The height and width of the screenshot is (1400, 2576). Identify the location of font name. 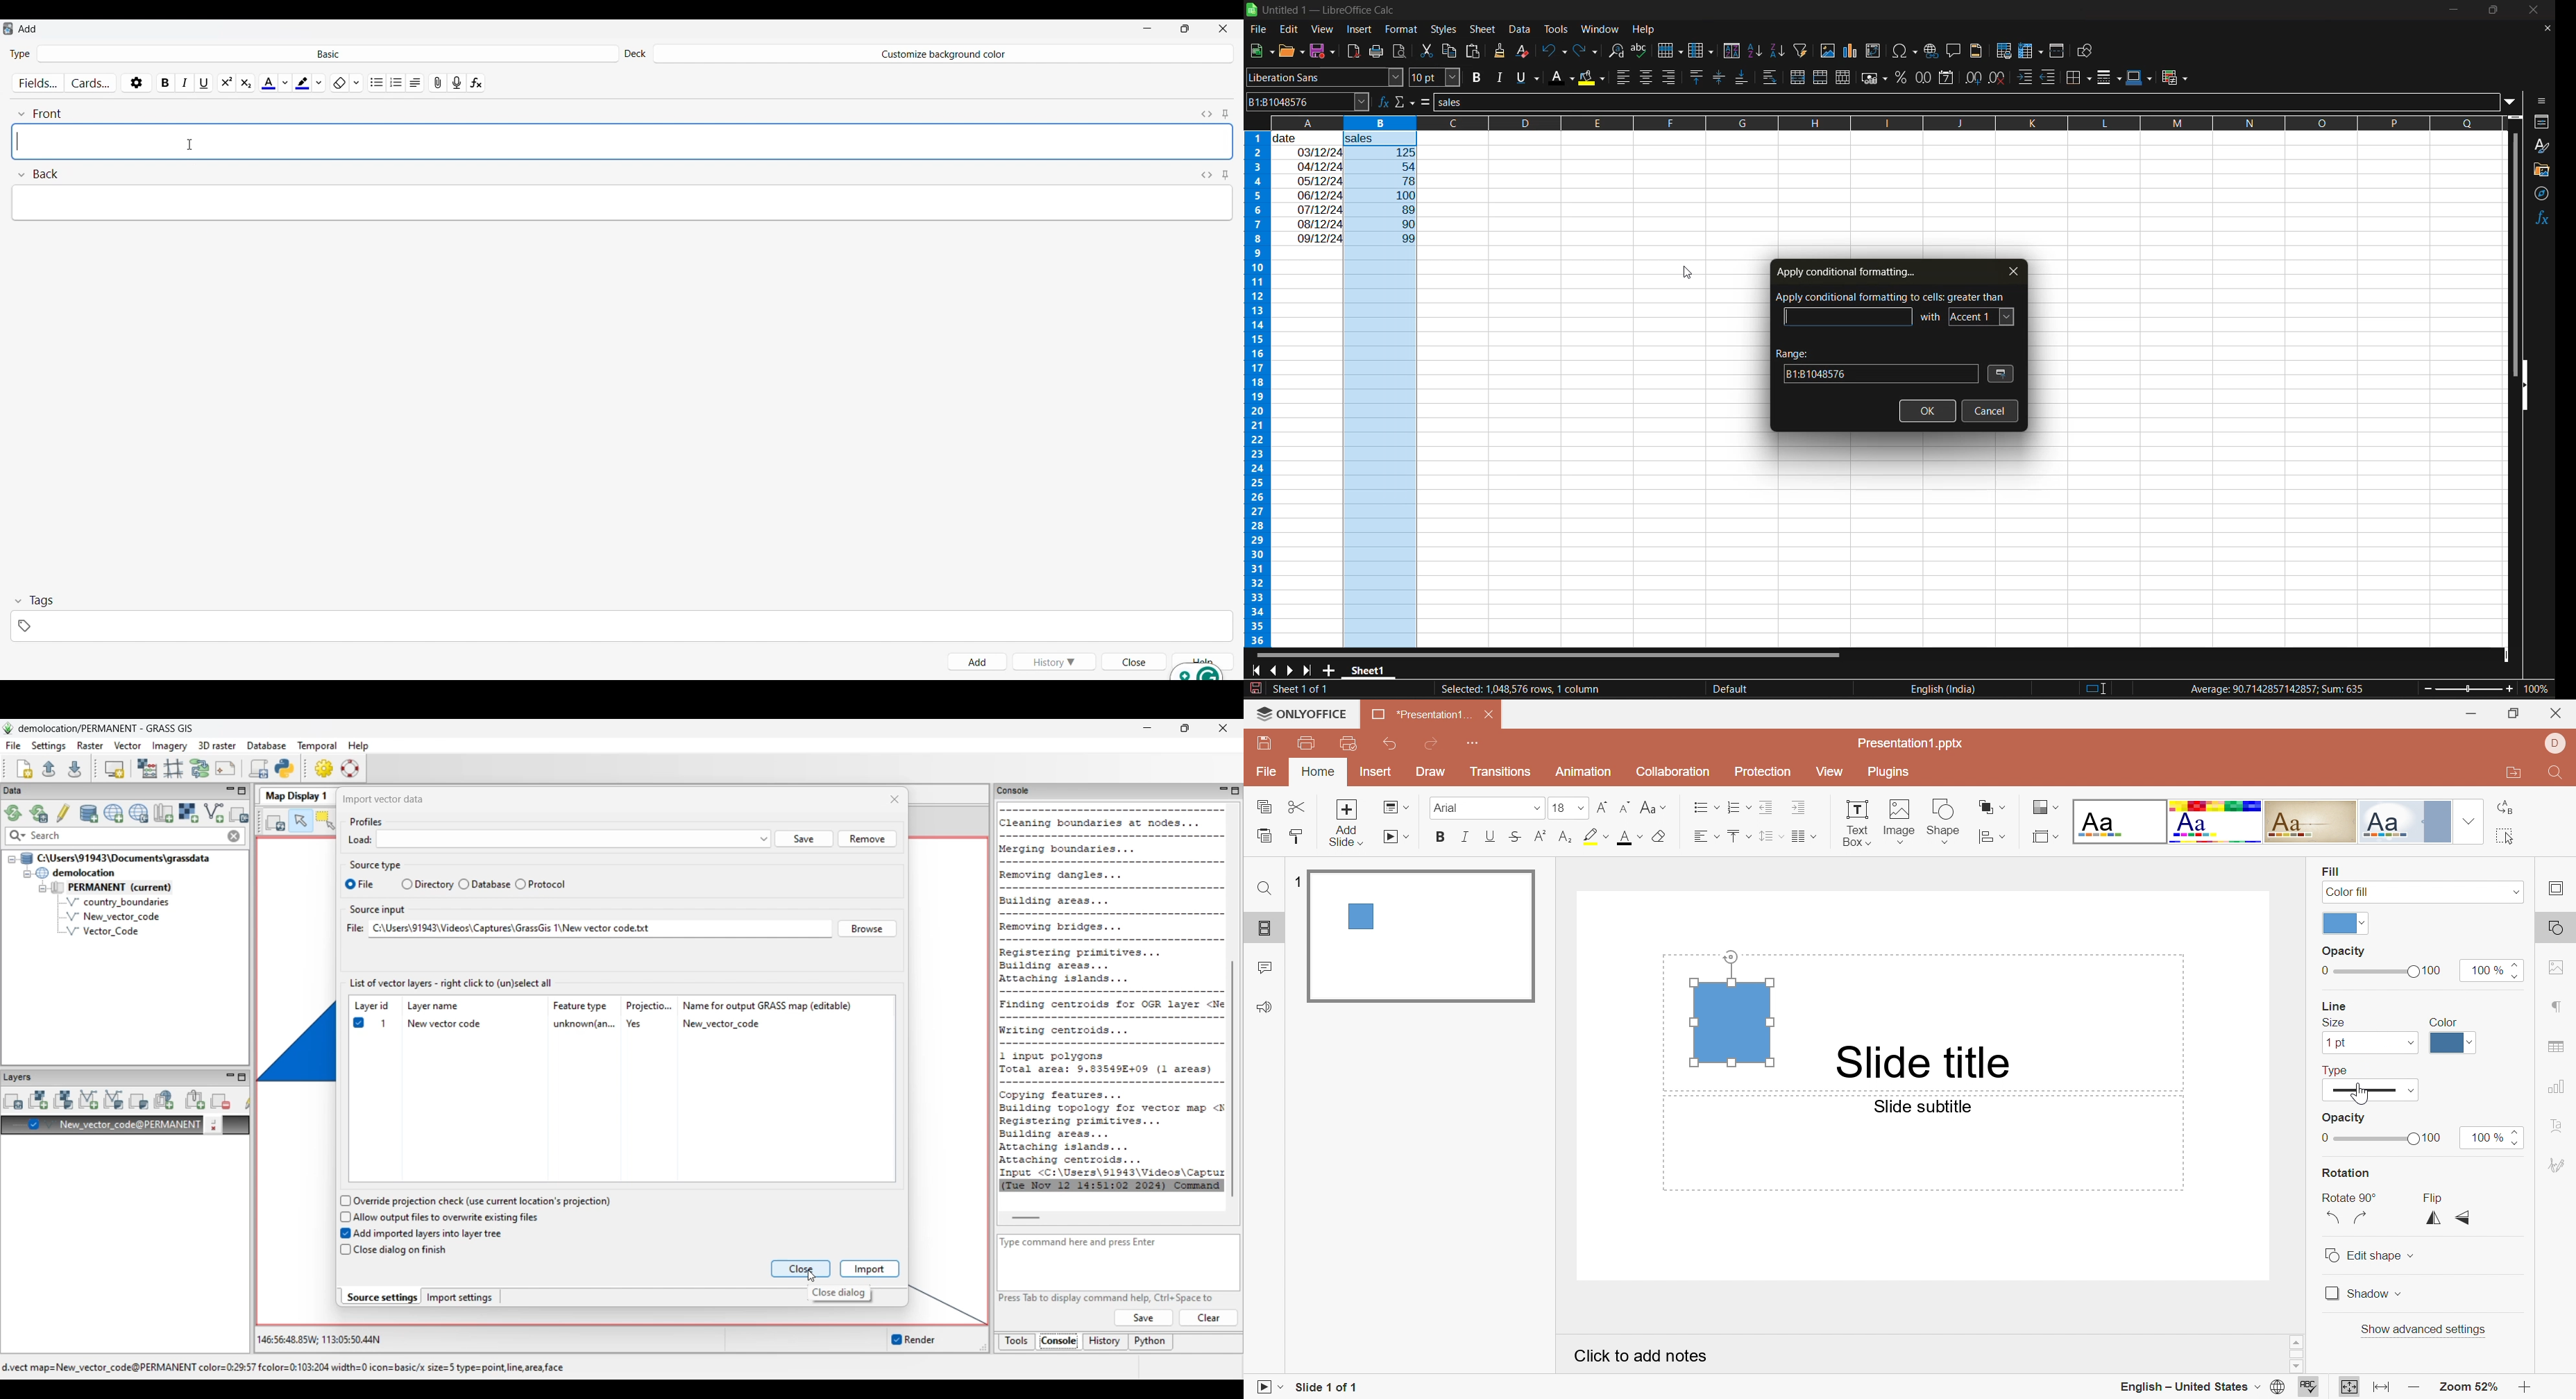
(1324, 77).